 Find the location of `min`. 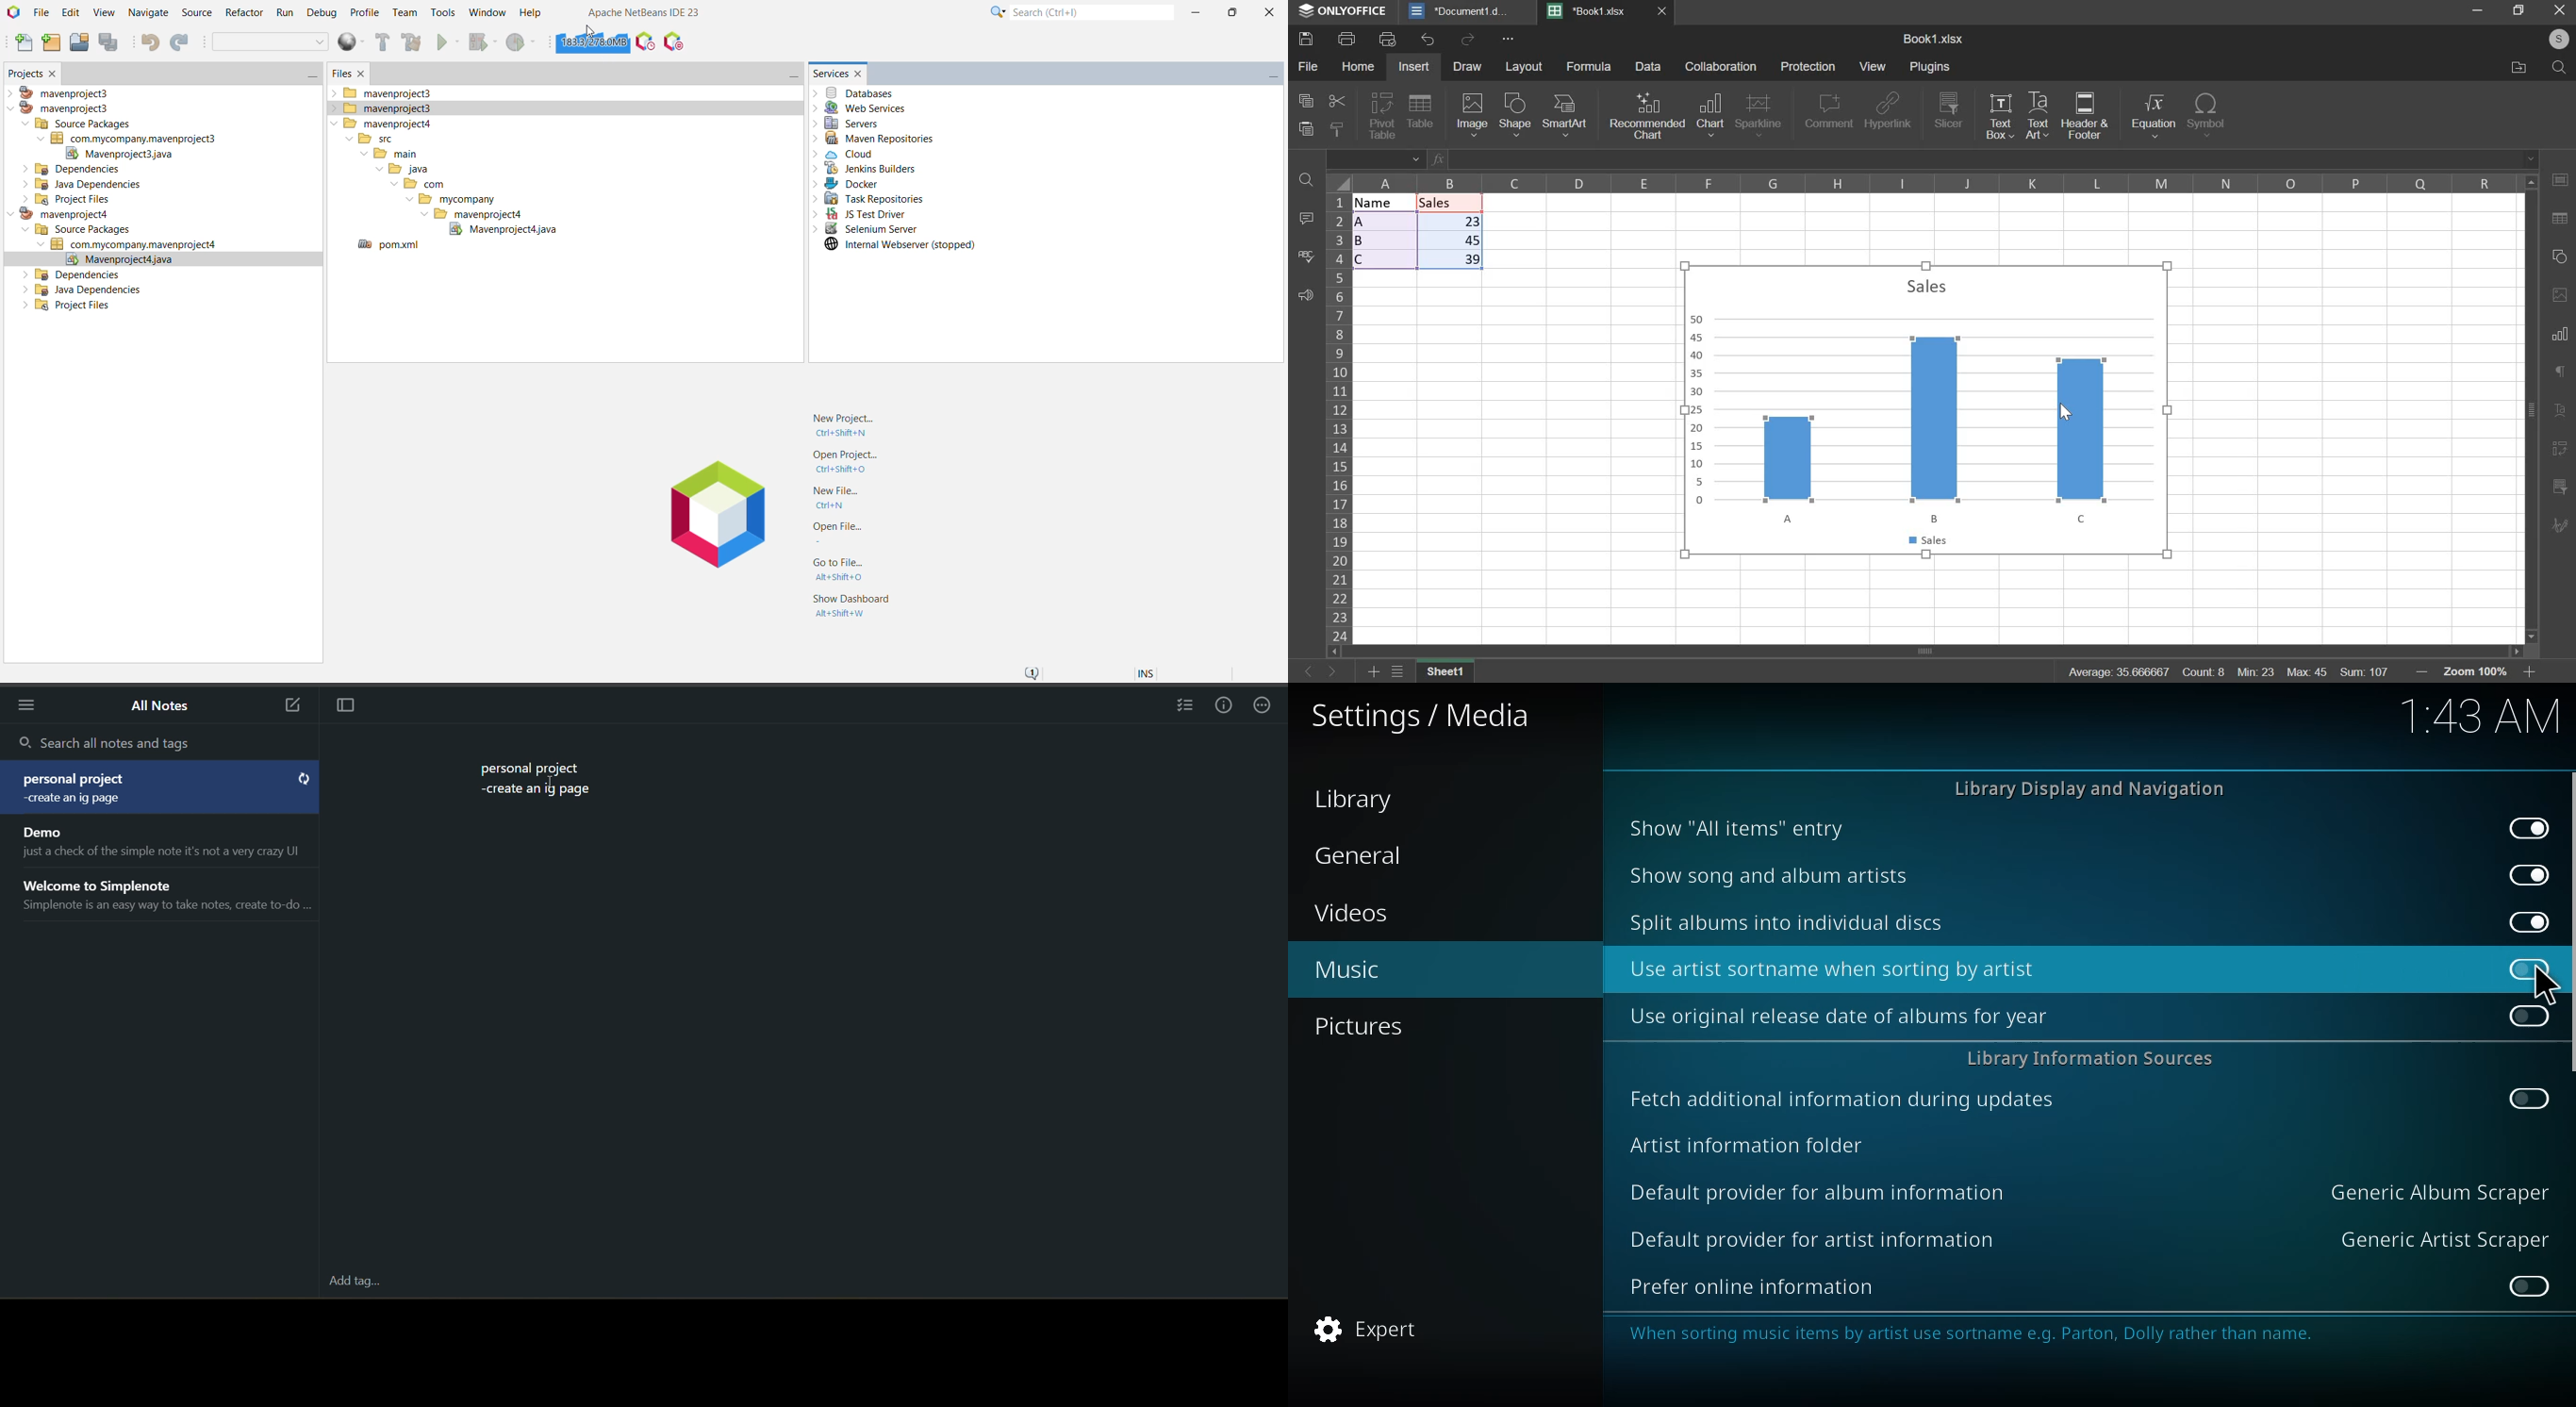

min is located at coordinates (2254, 672).